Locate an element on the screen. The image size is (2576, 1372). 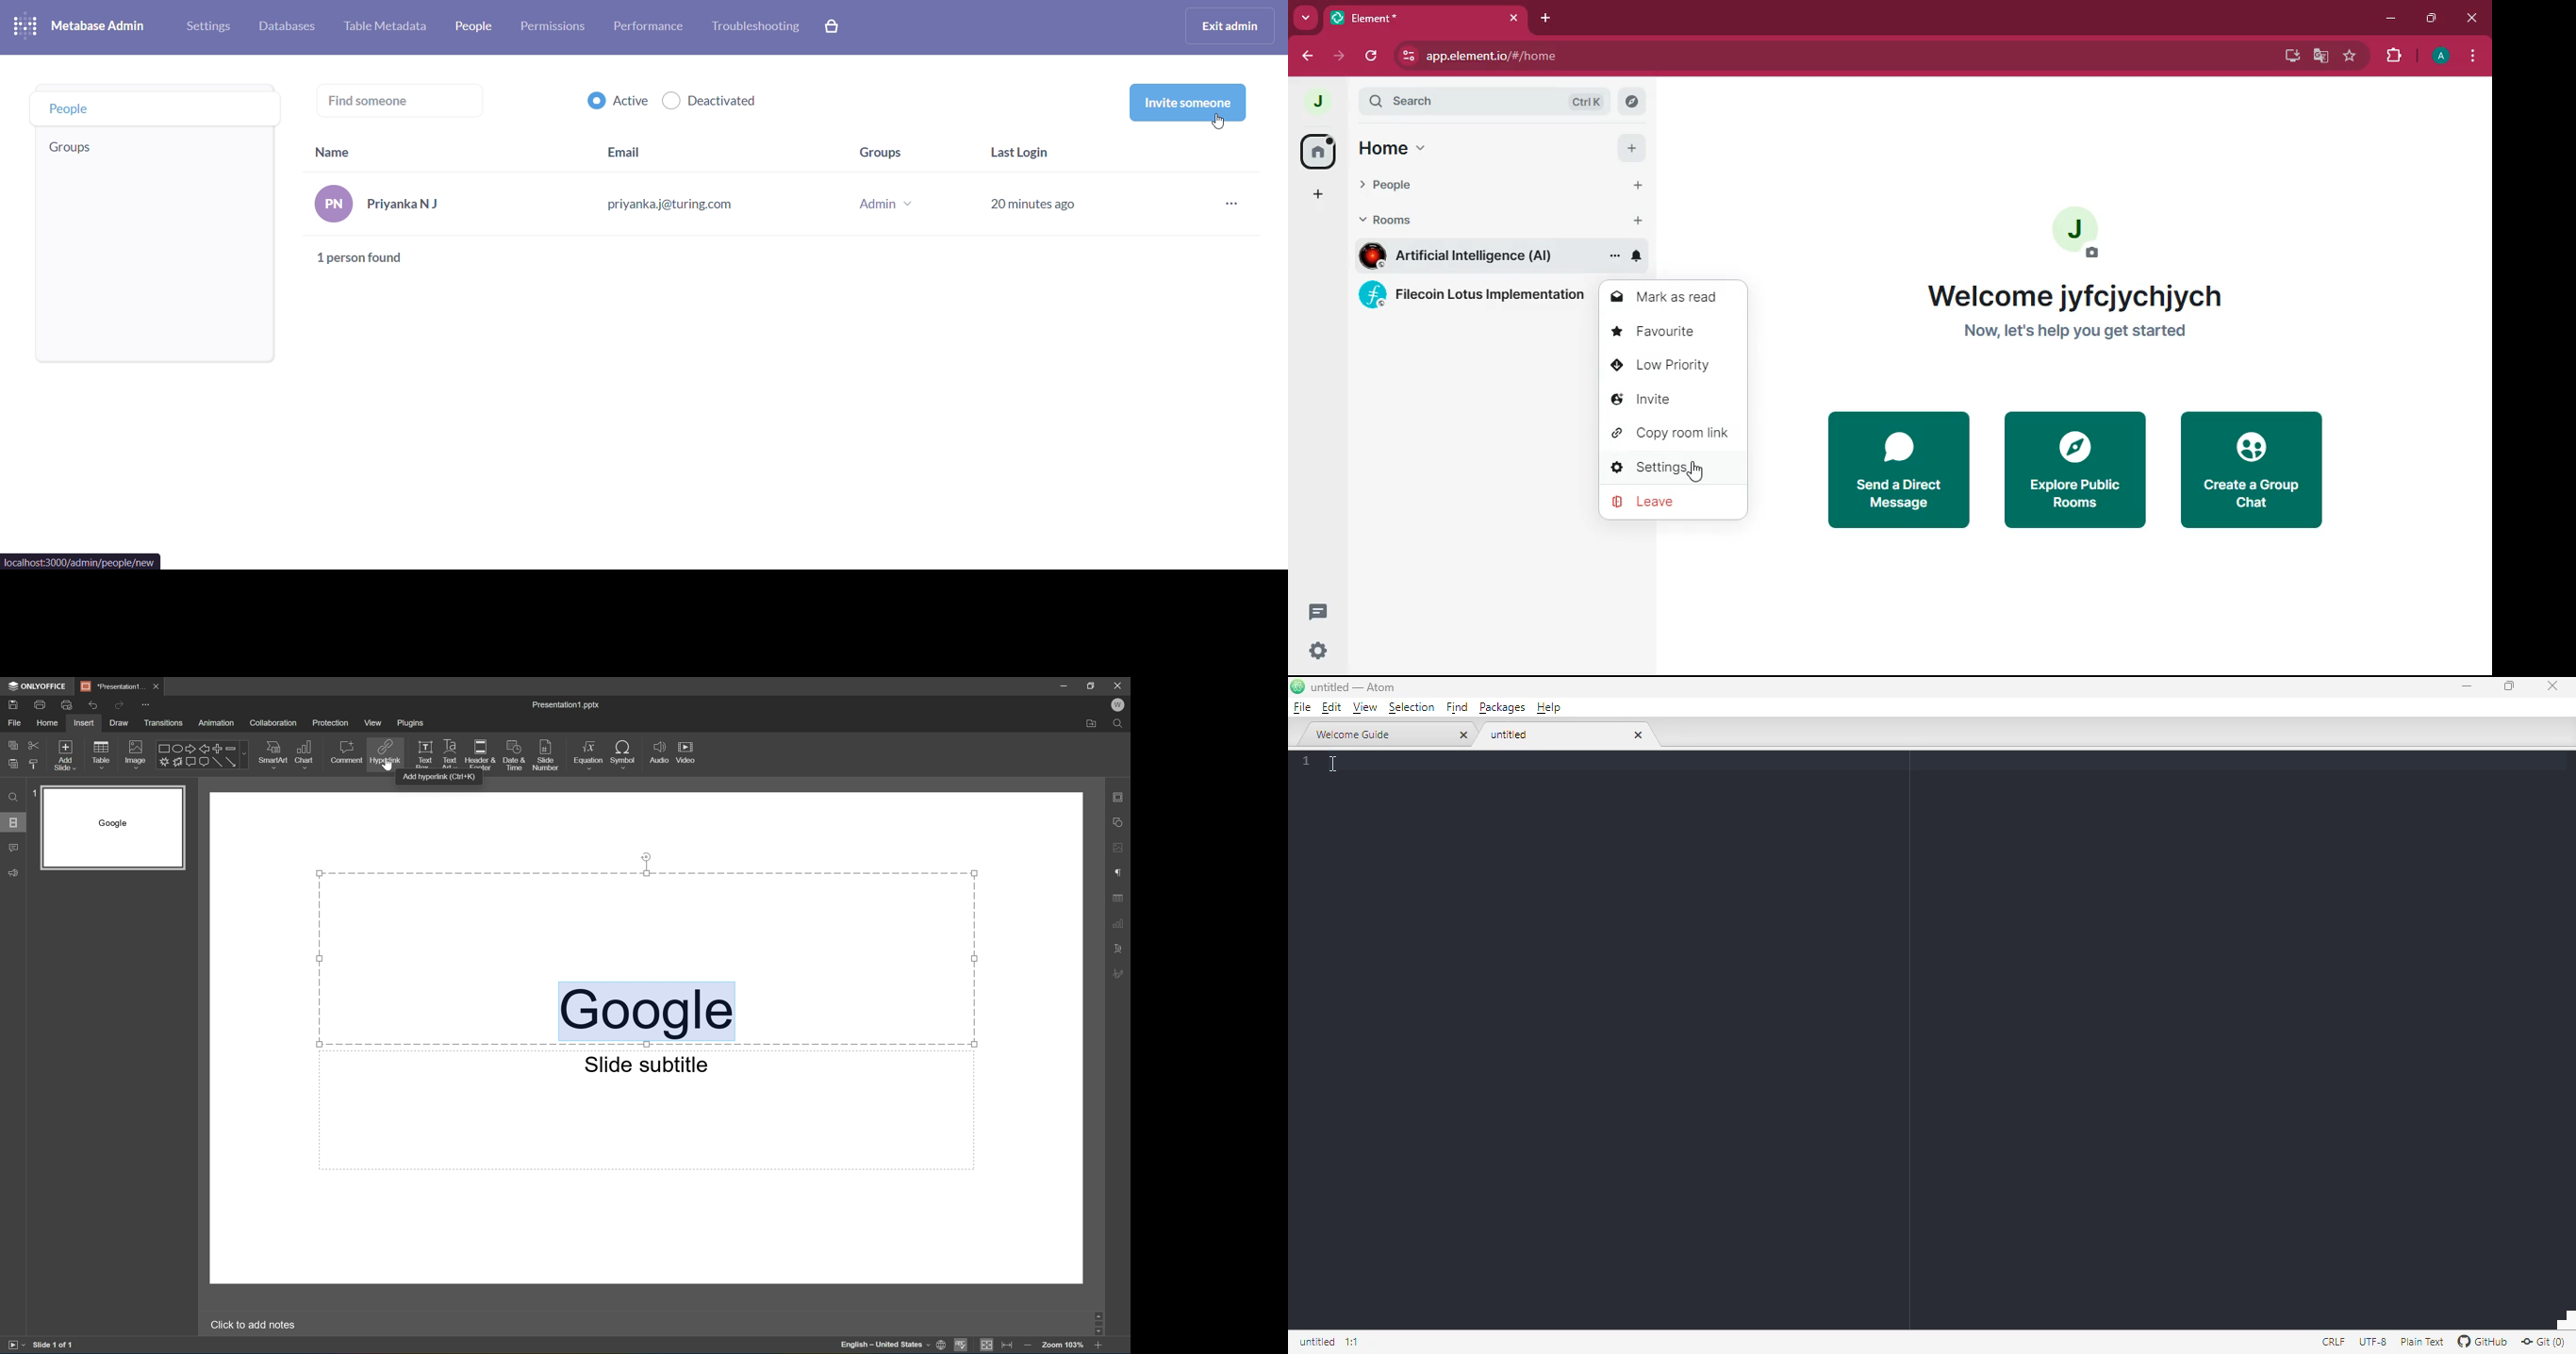
Transitions is located at coordinates (164, 723).